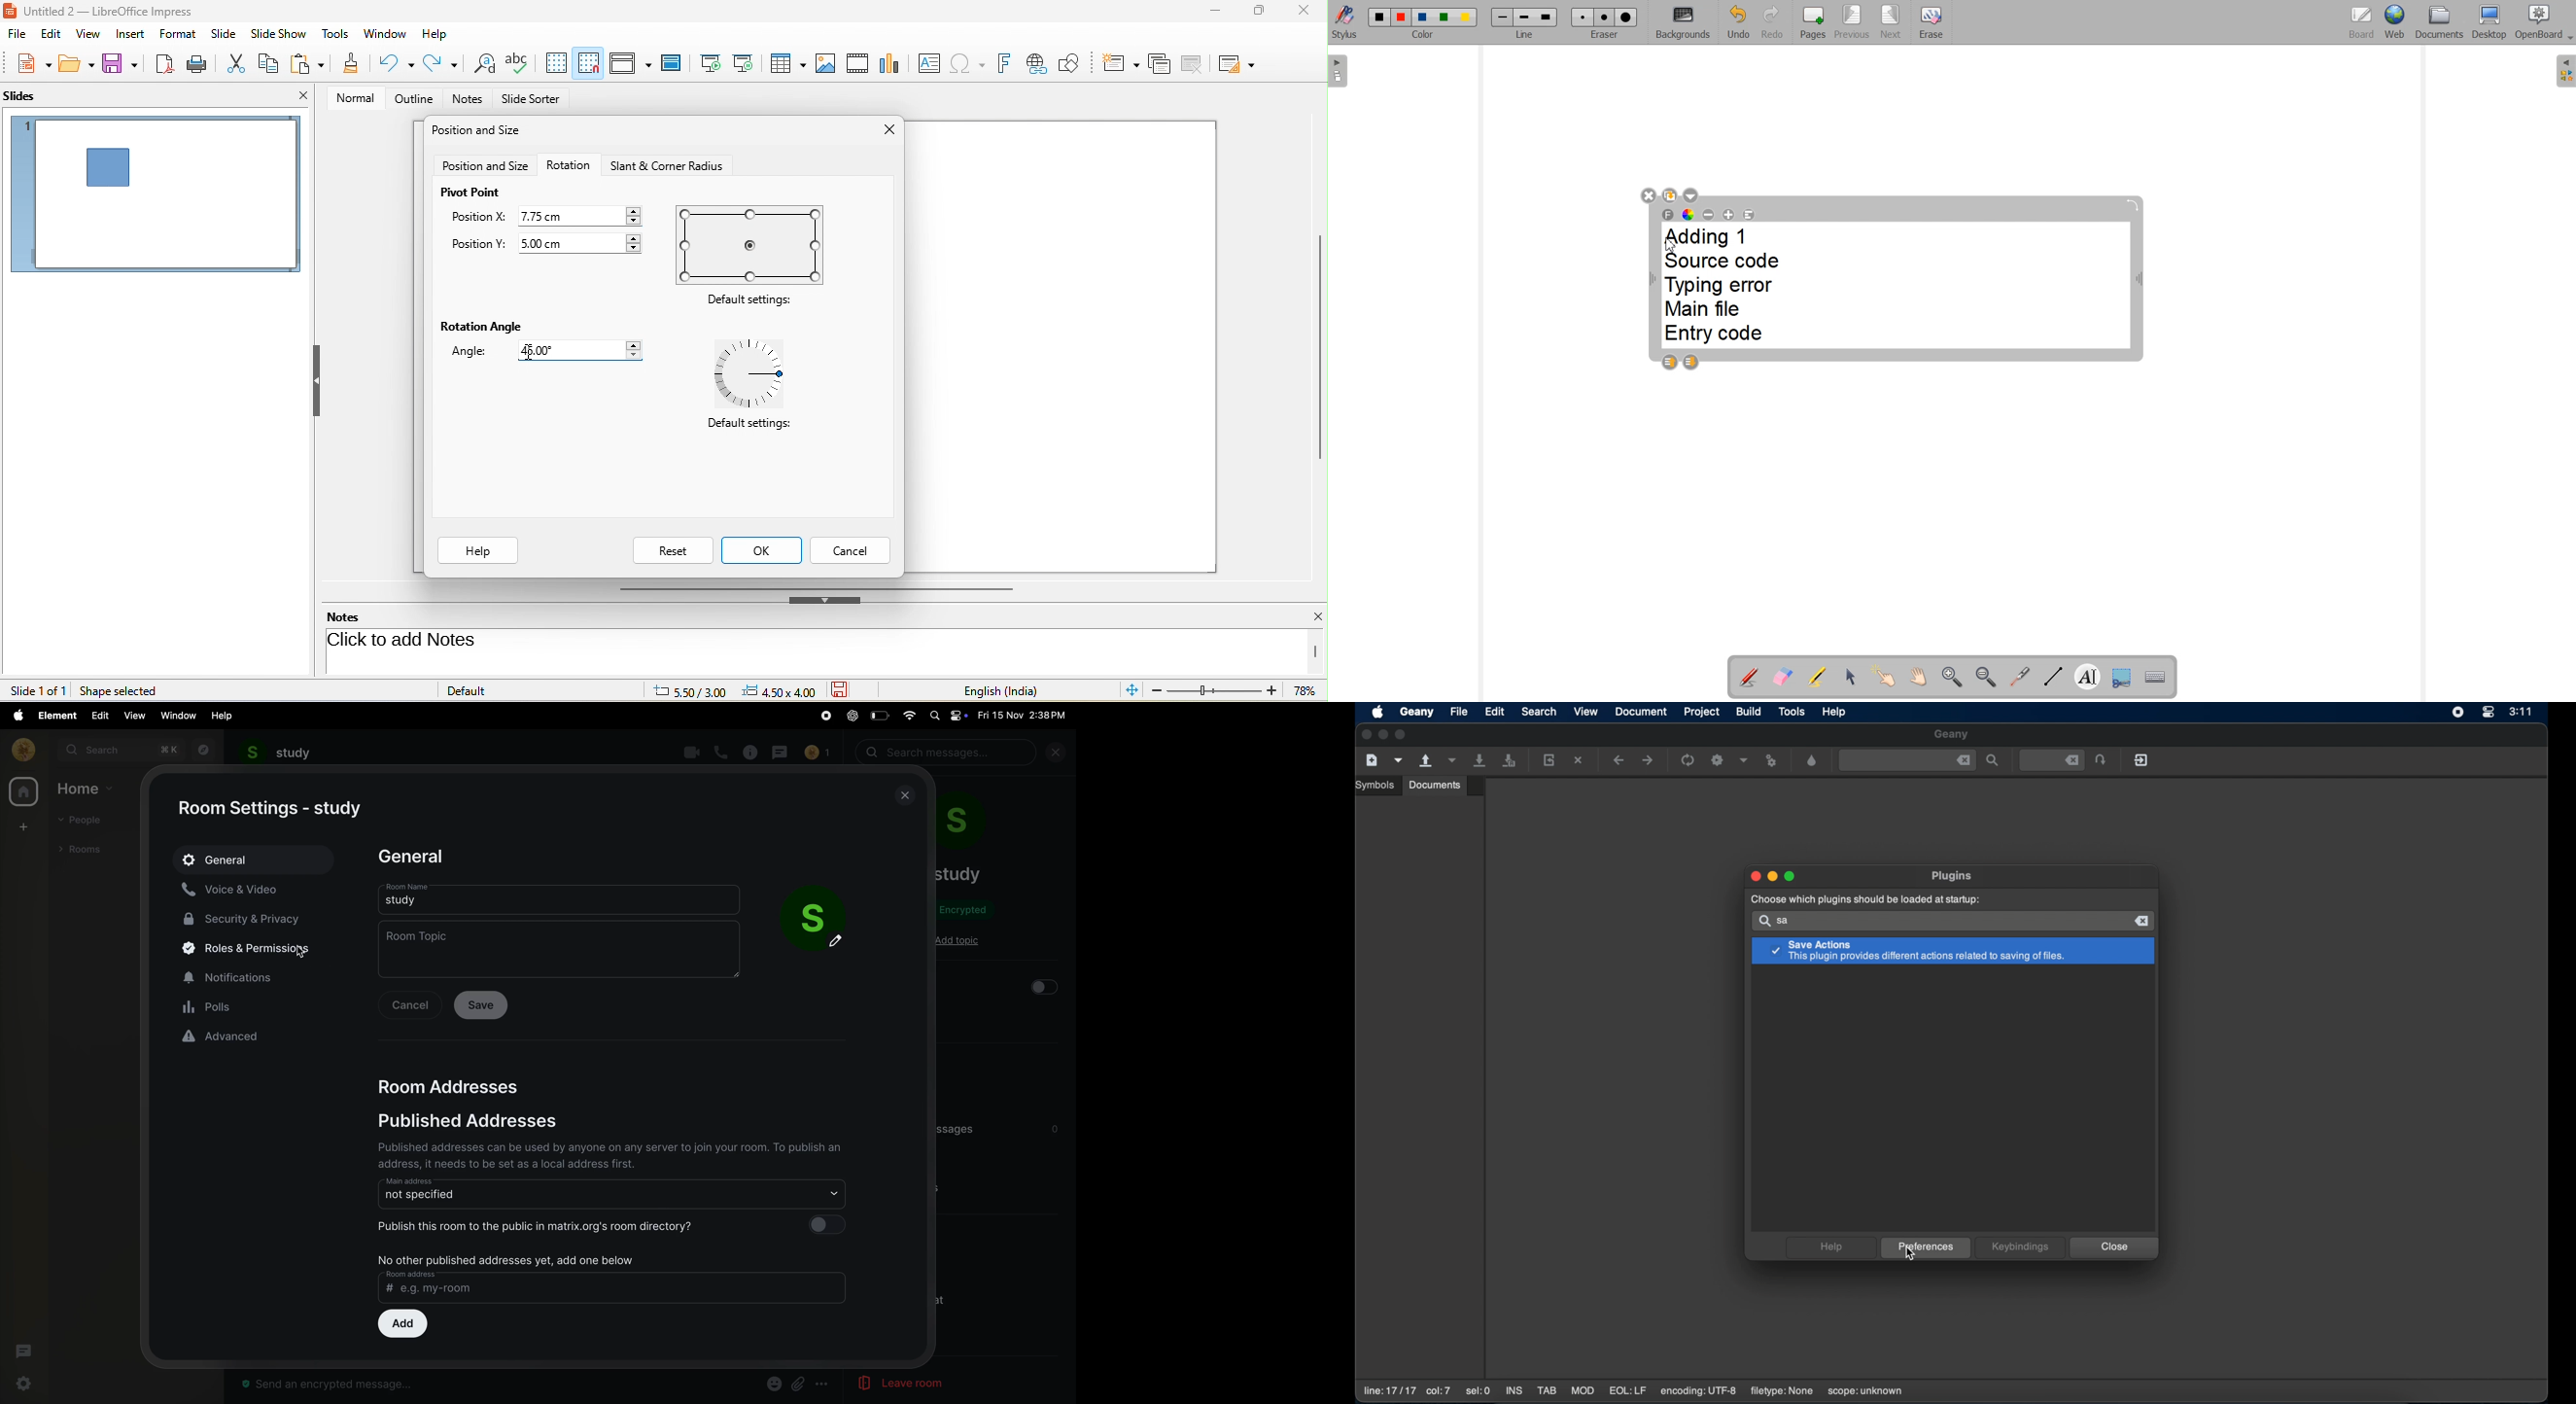 The height and width of the screenshot is (1428, 2576). What do you see at coordinates (133, 716) in the screenshot?
I see `view` at bounding box center [133, 716].